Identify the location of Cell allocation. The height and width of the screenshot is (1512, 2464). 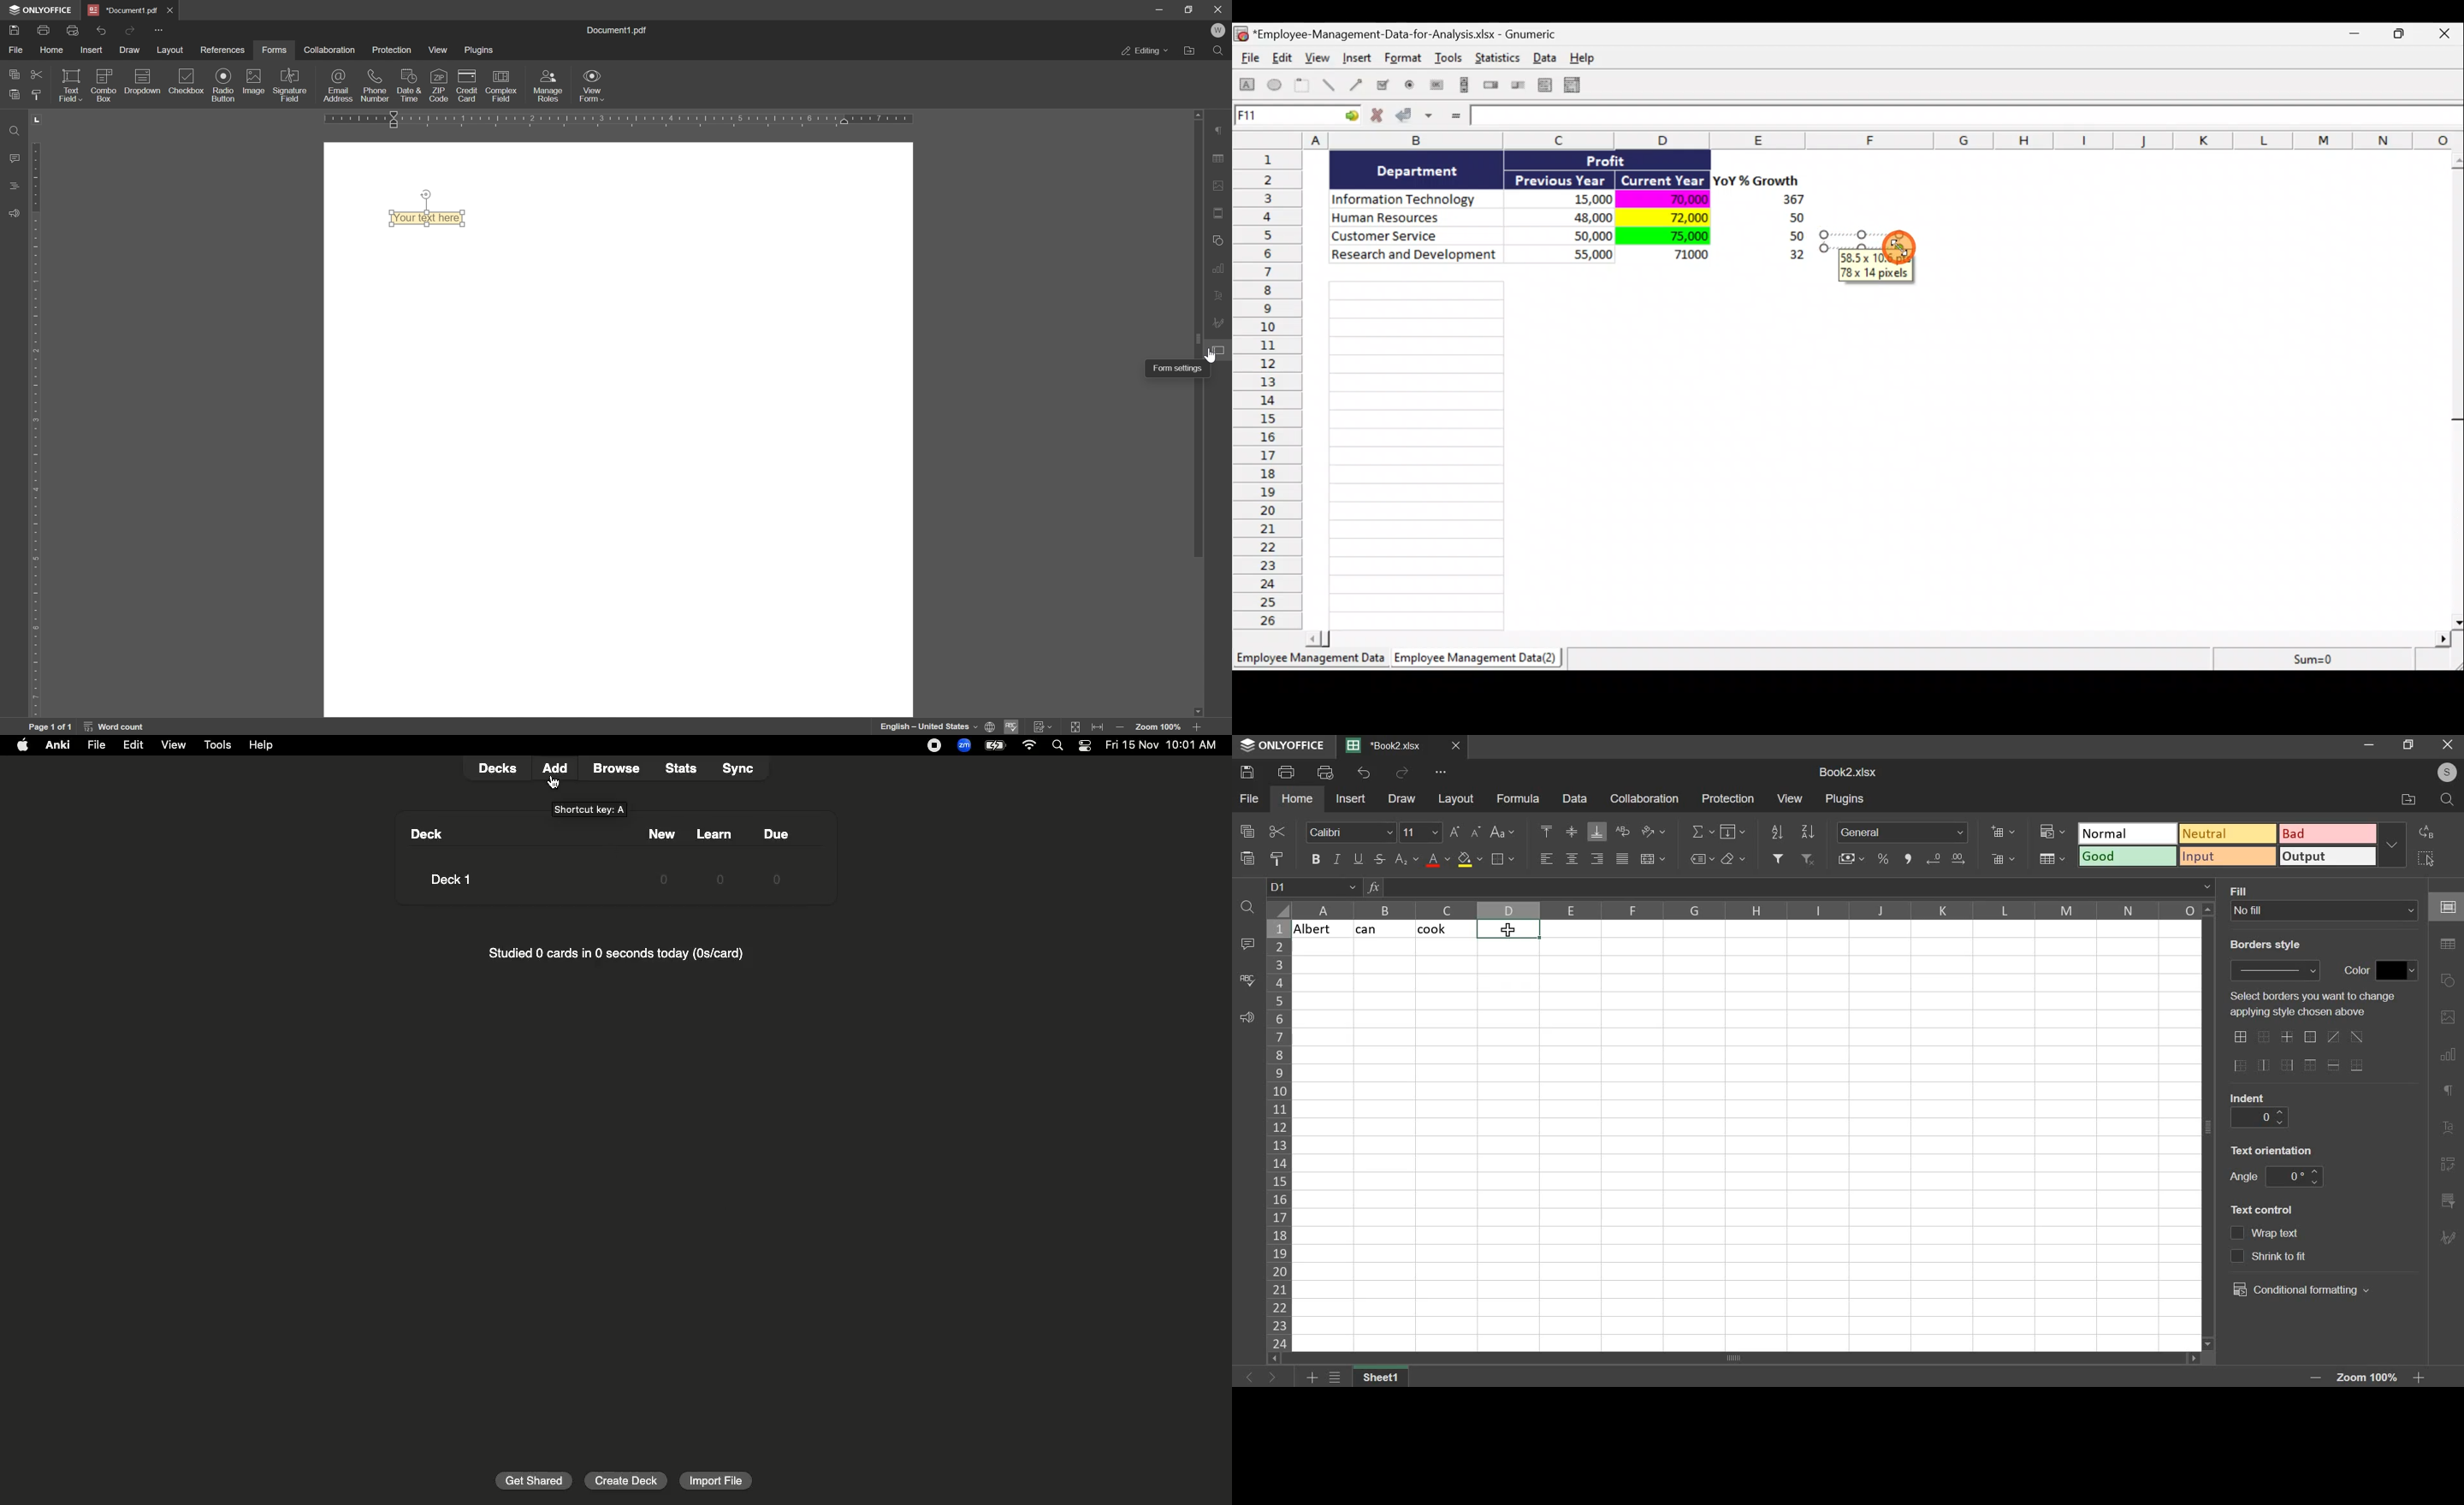
(1297, 117).